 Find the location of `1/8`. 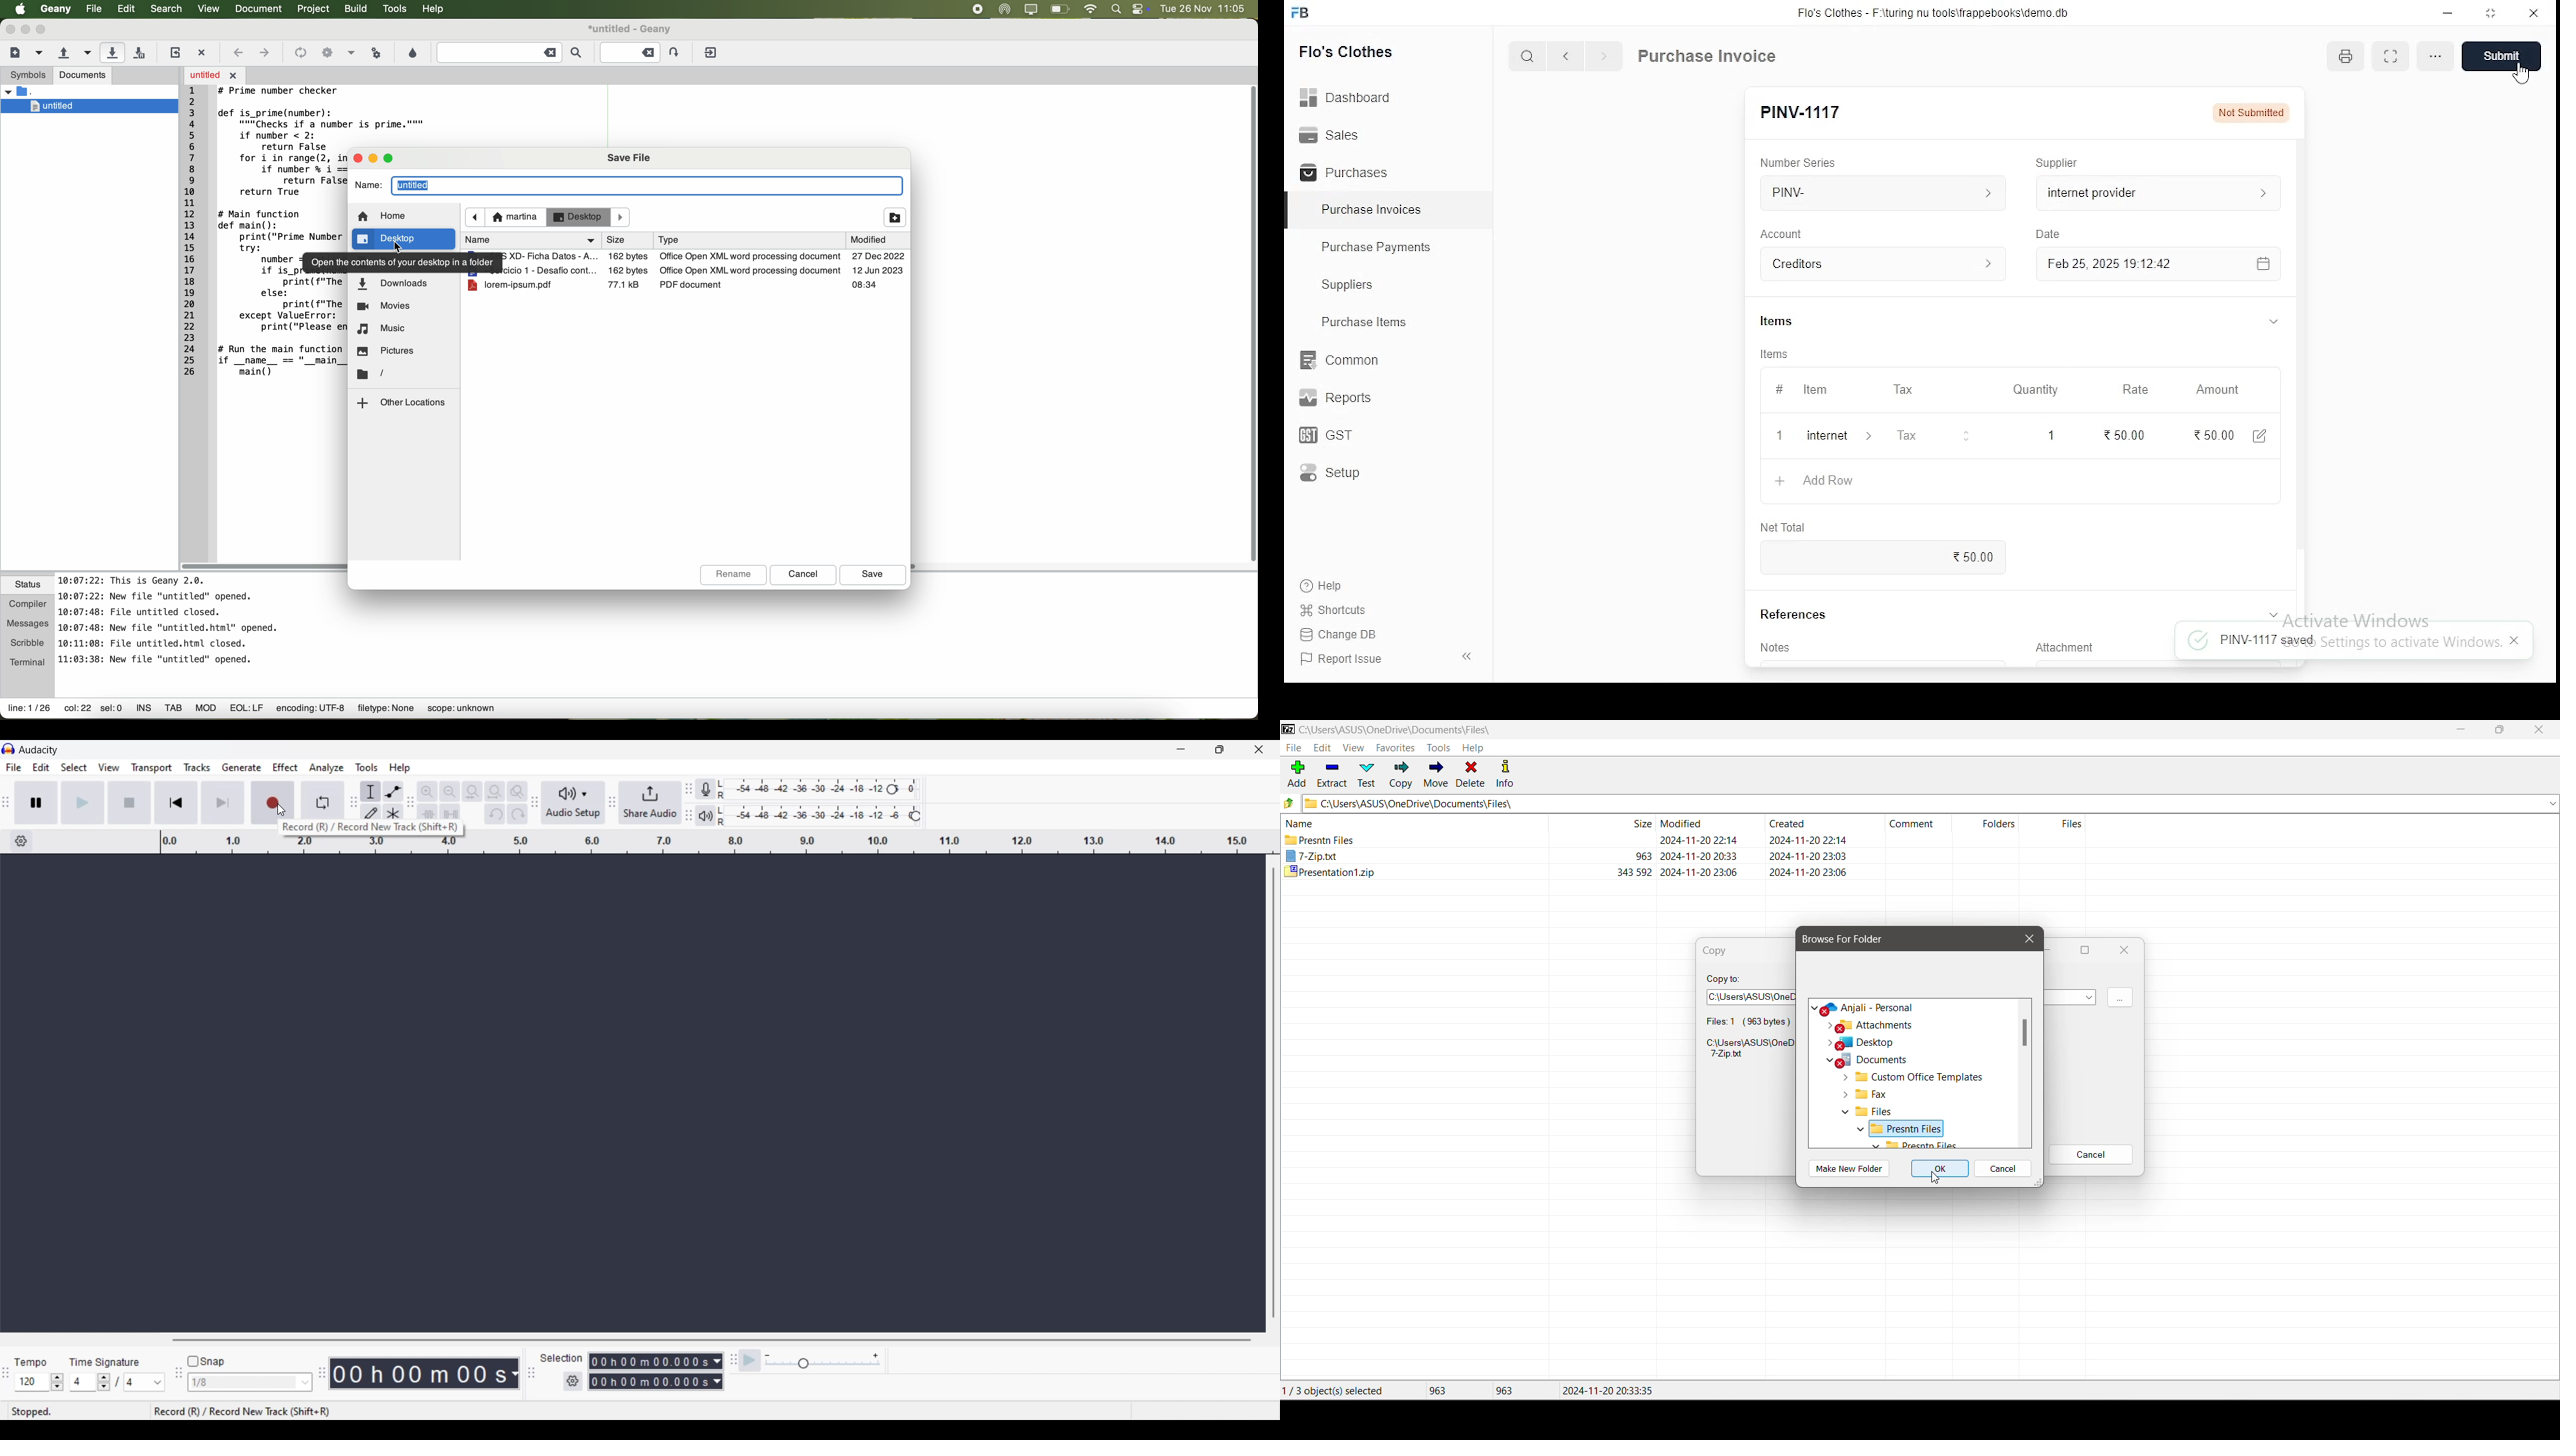

1/8 is located at coordinates (243, 1383).